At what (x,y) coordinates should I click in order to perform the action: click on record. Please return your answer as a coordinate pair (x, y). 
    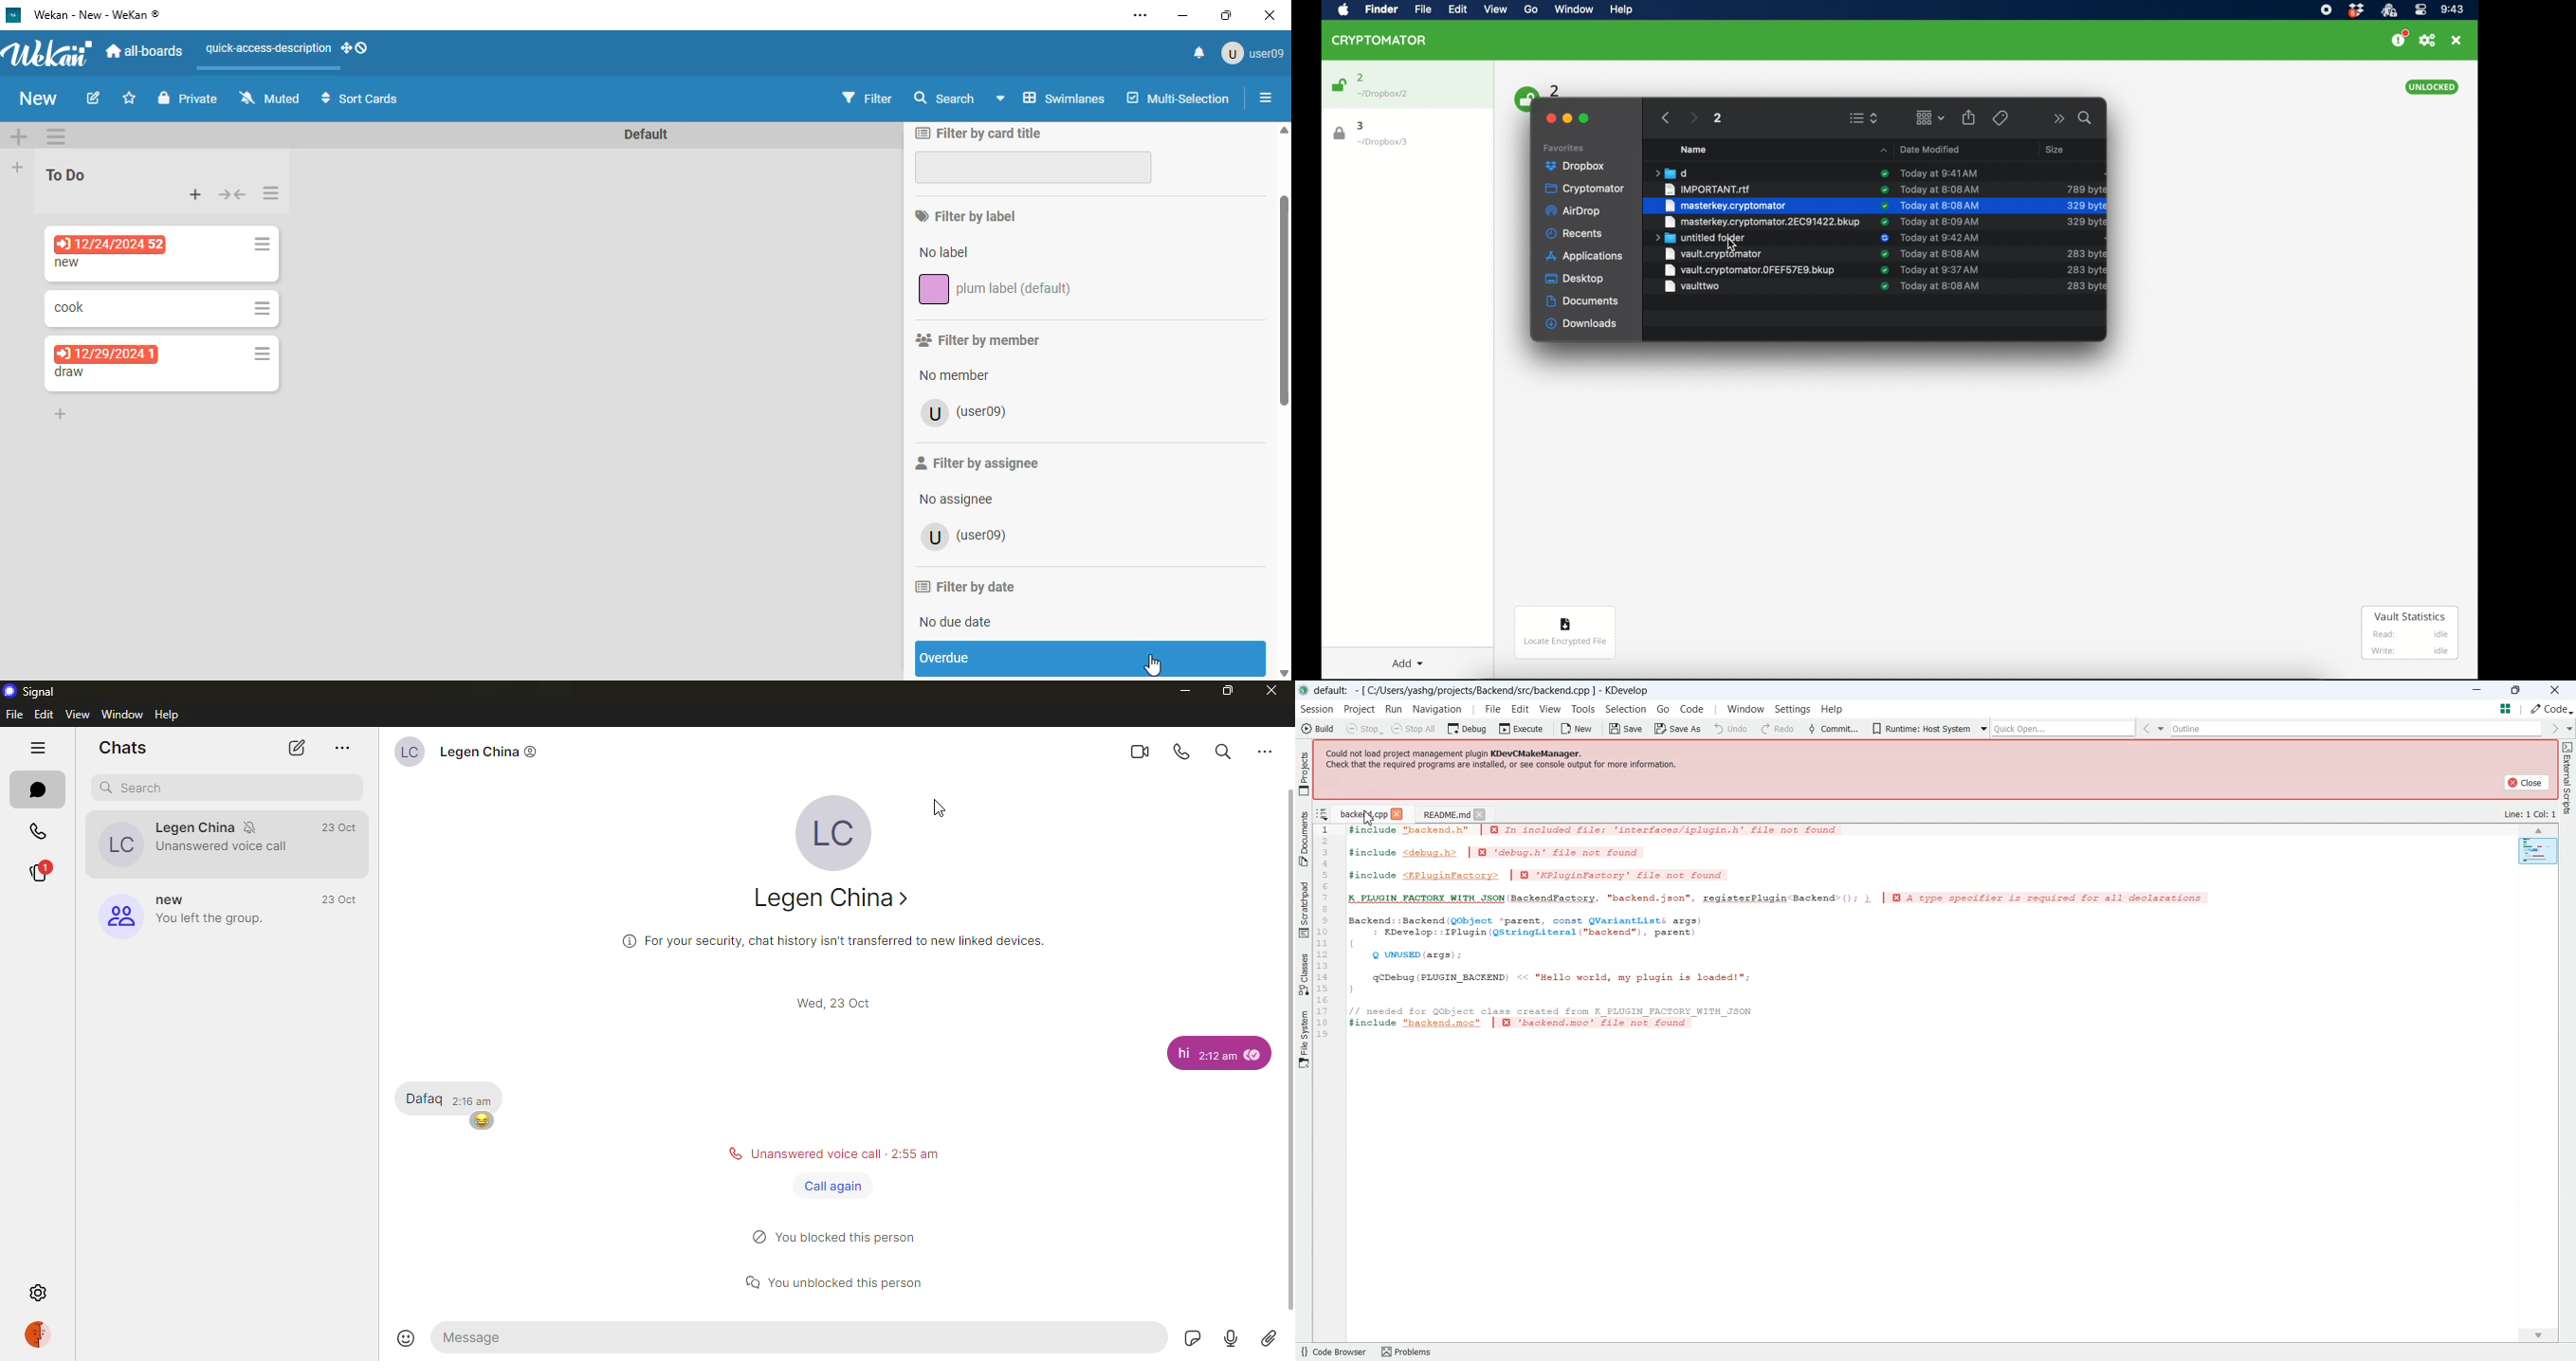
    Looking at the image, I should click on (1233, 1340).